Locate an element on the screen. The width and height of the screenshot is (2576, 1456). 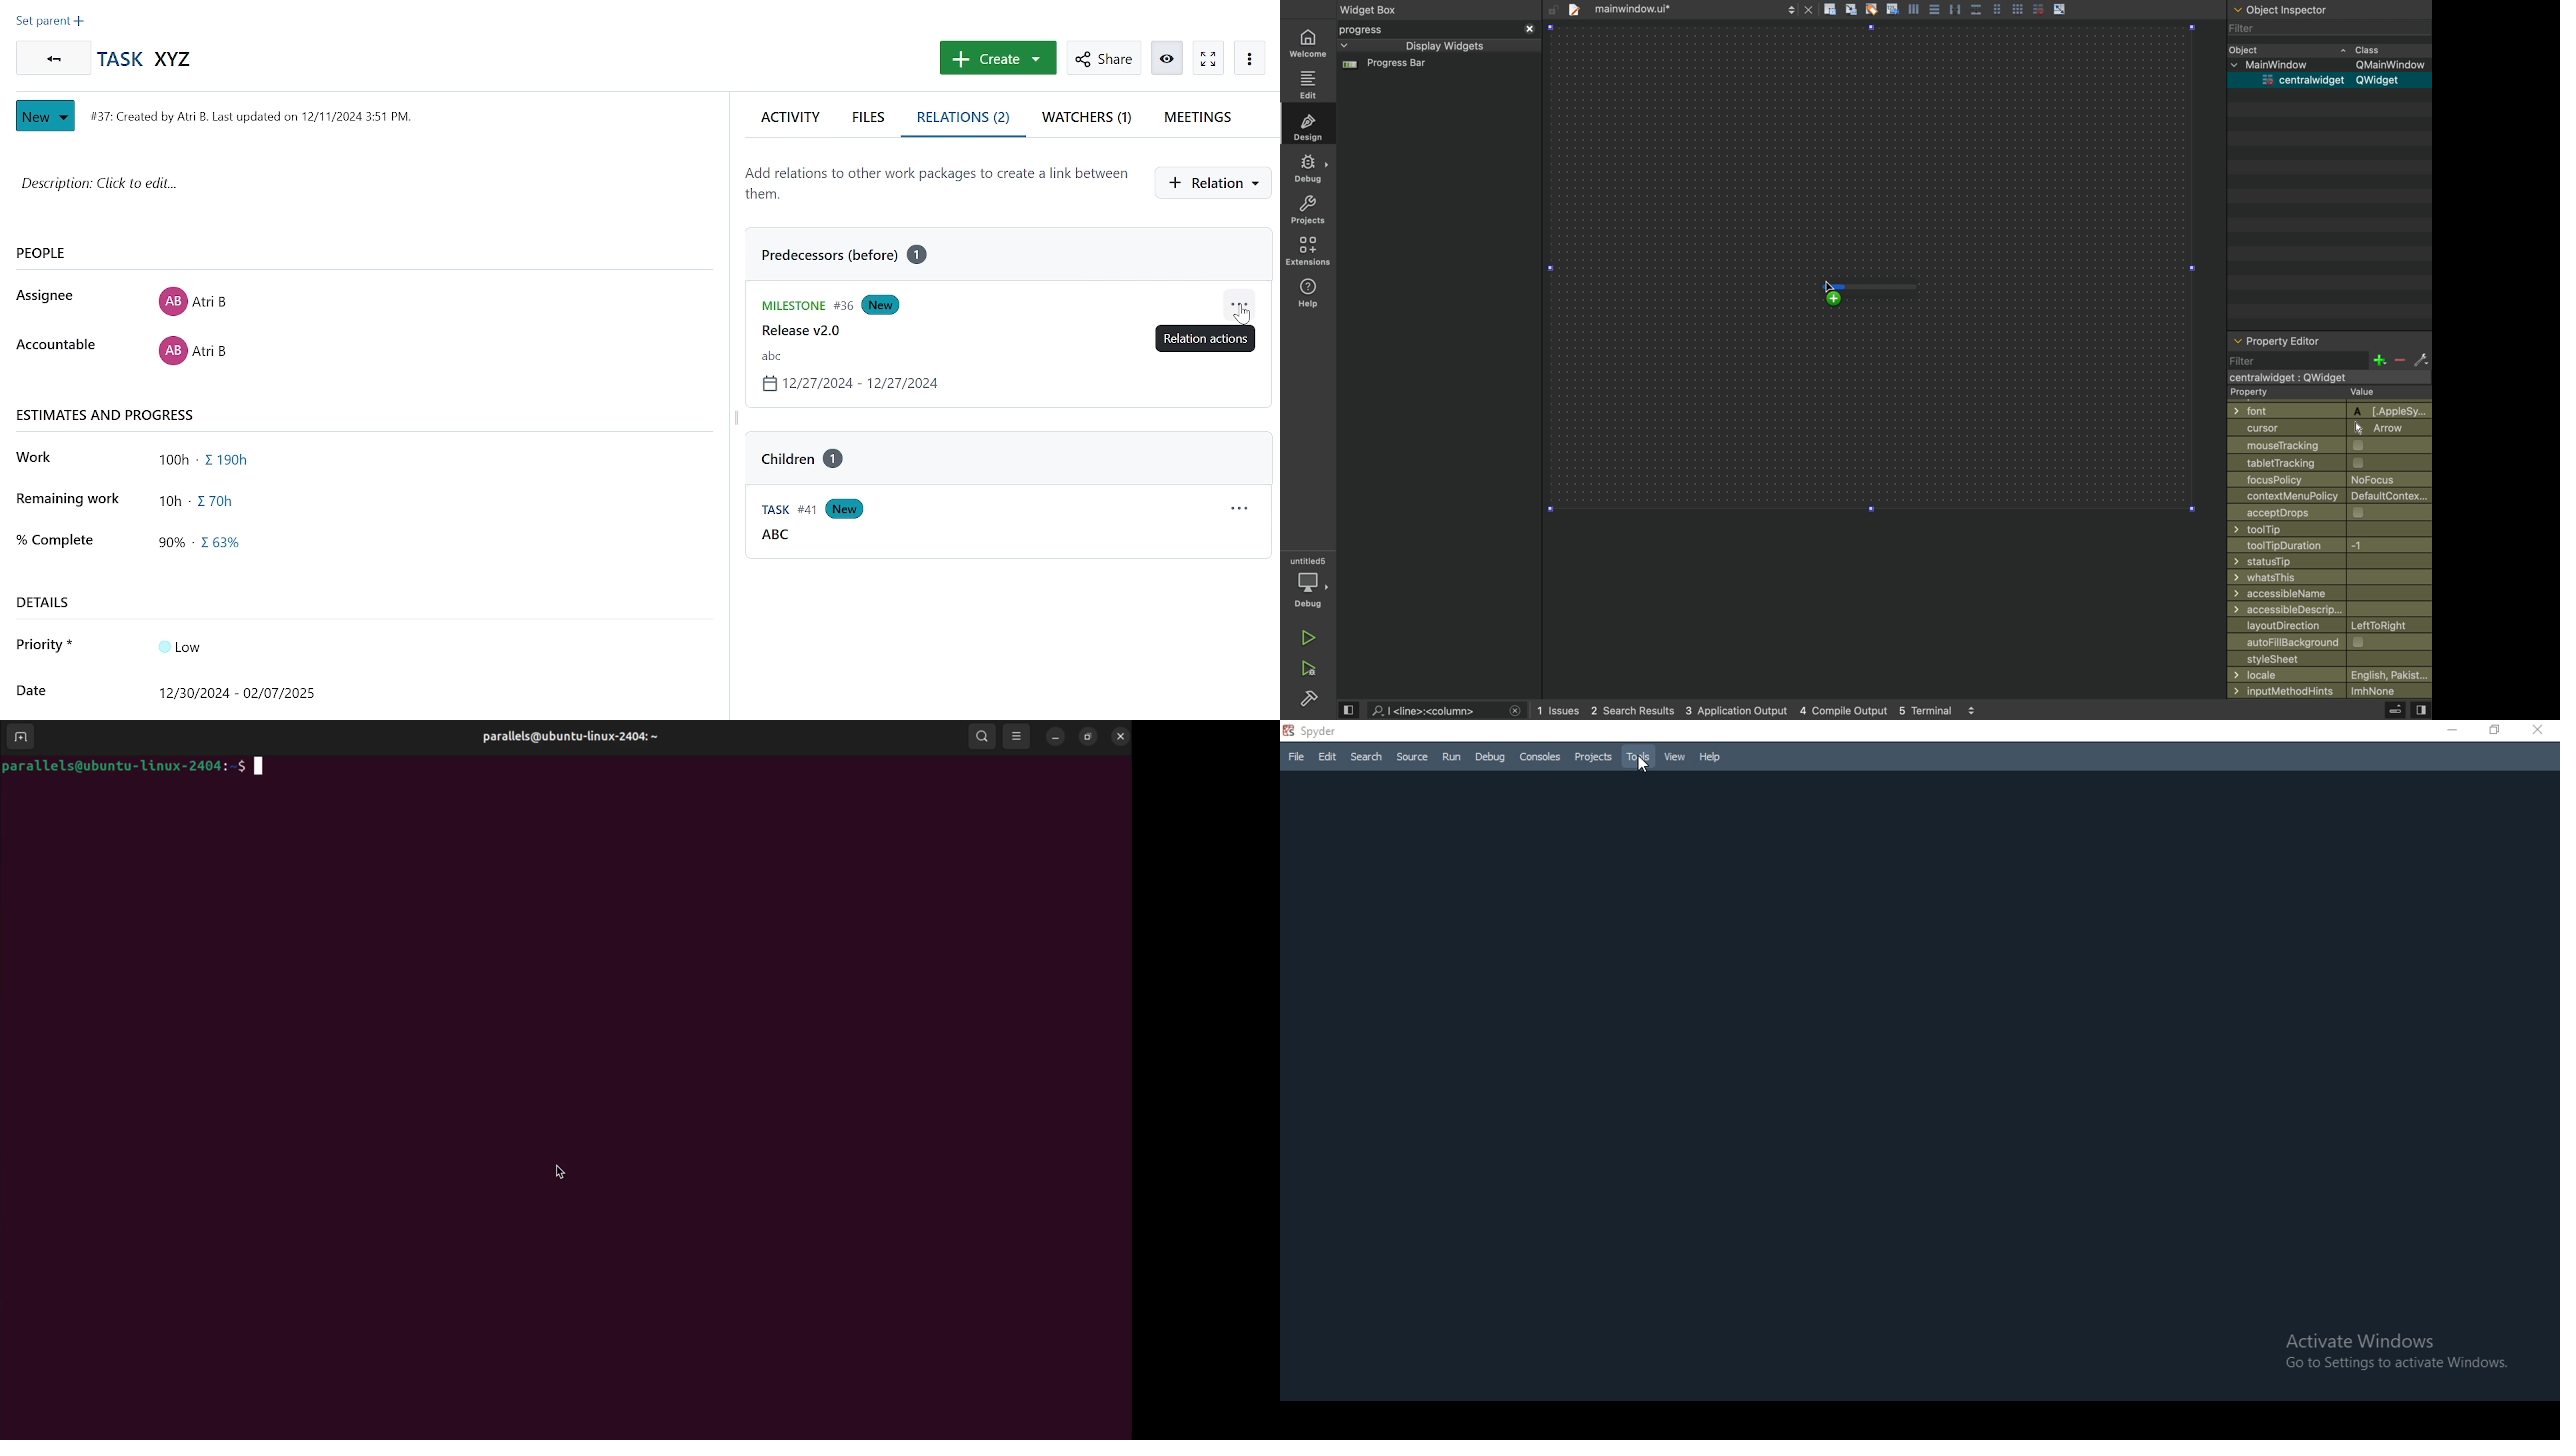
layout description is located at coordinates (2327, 626).